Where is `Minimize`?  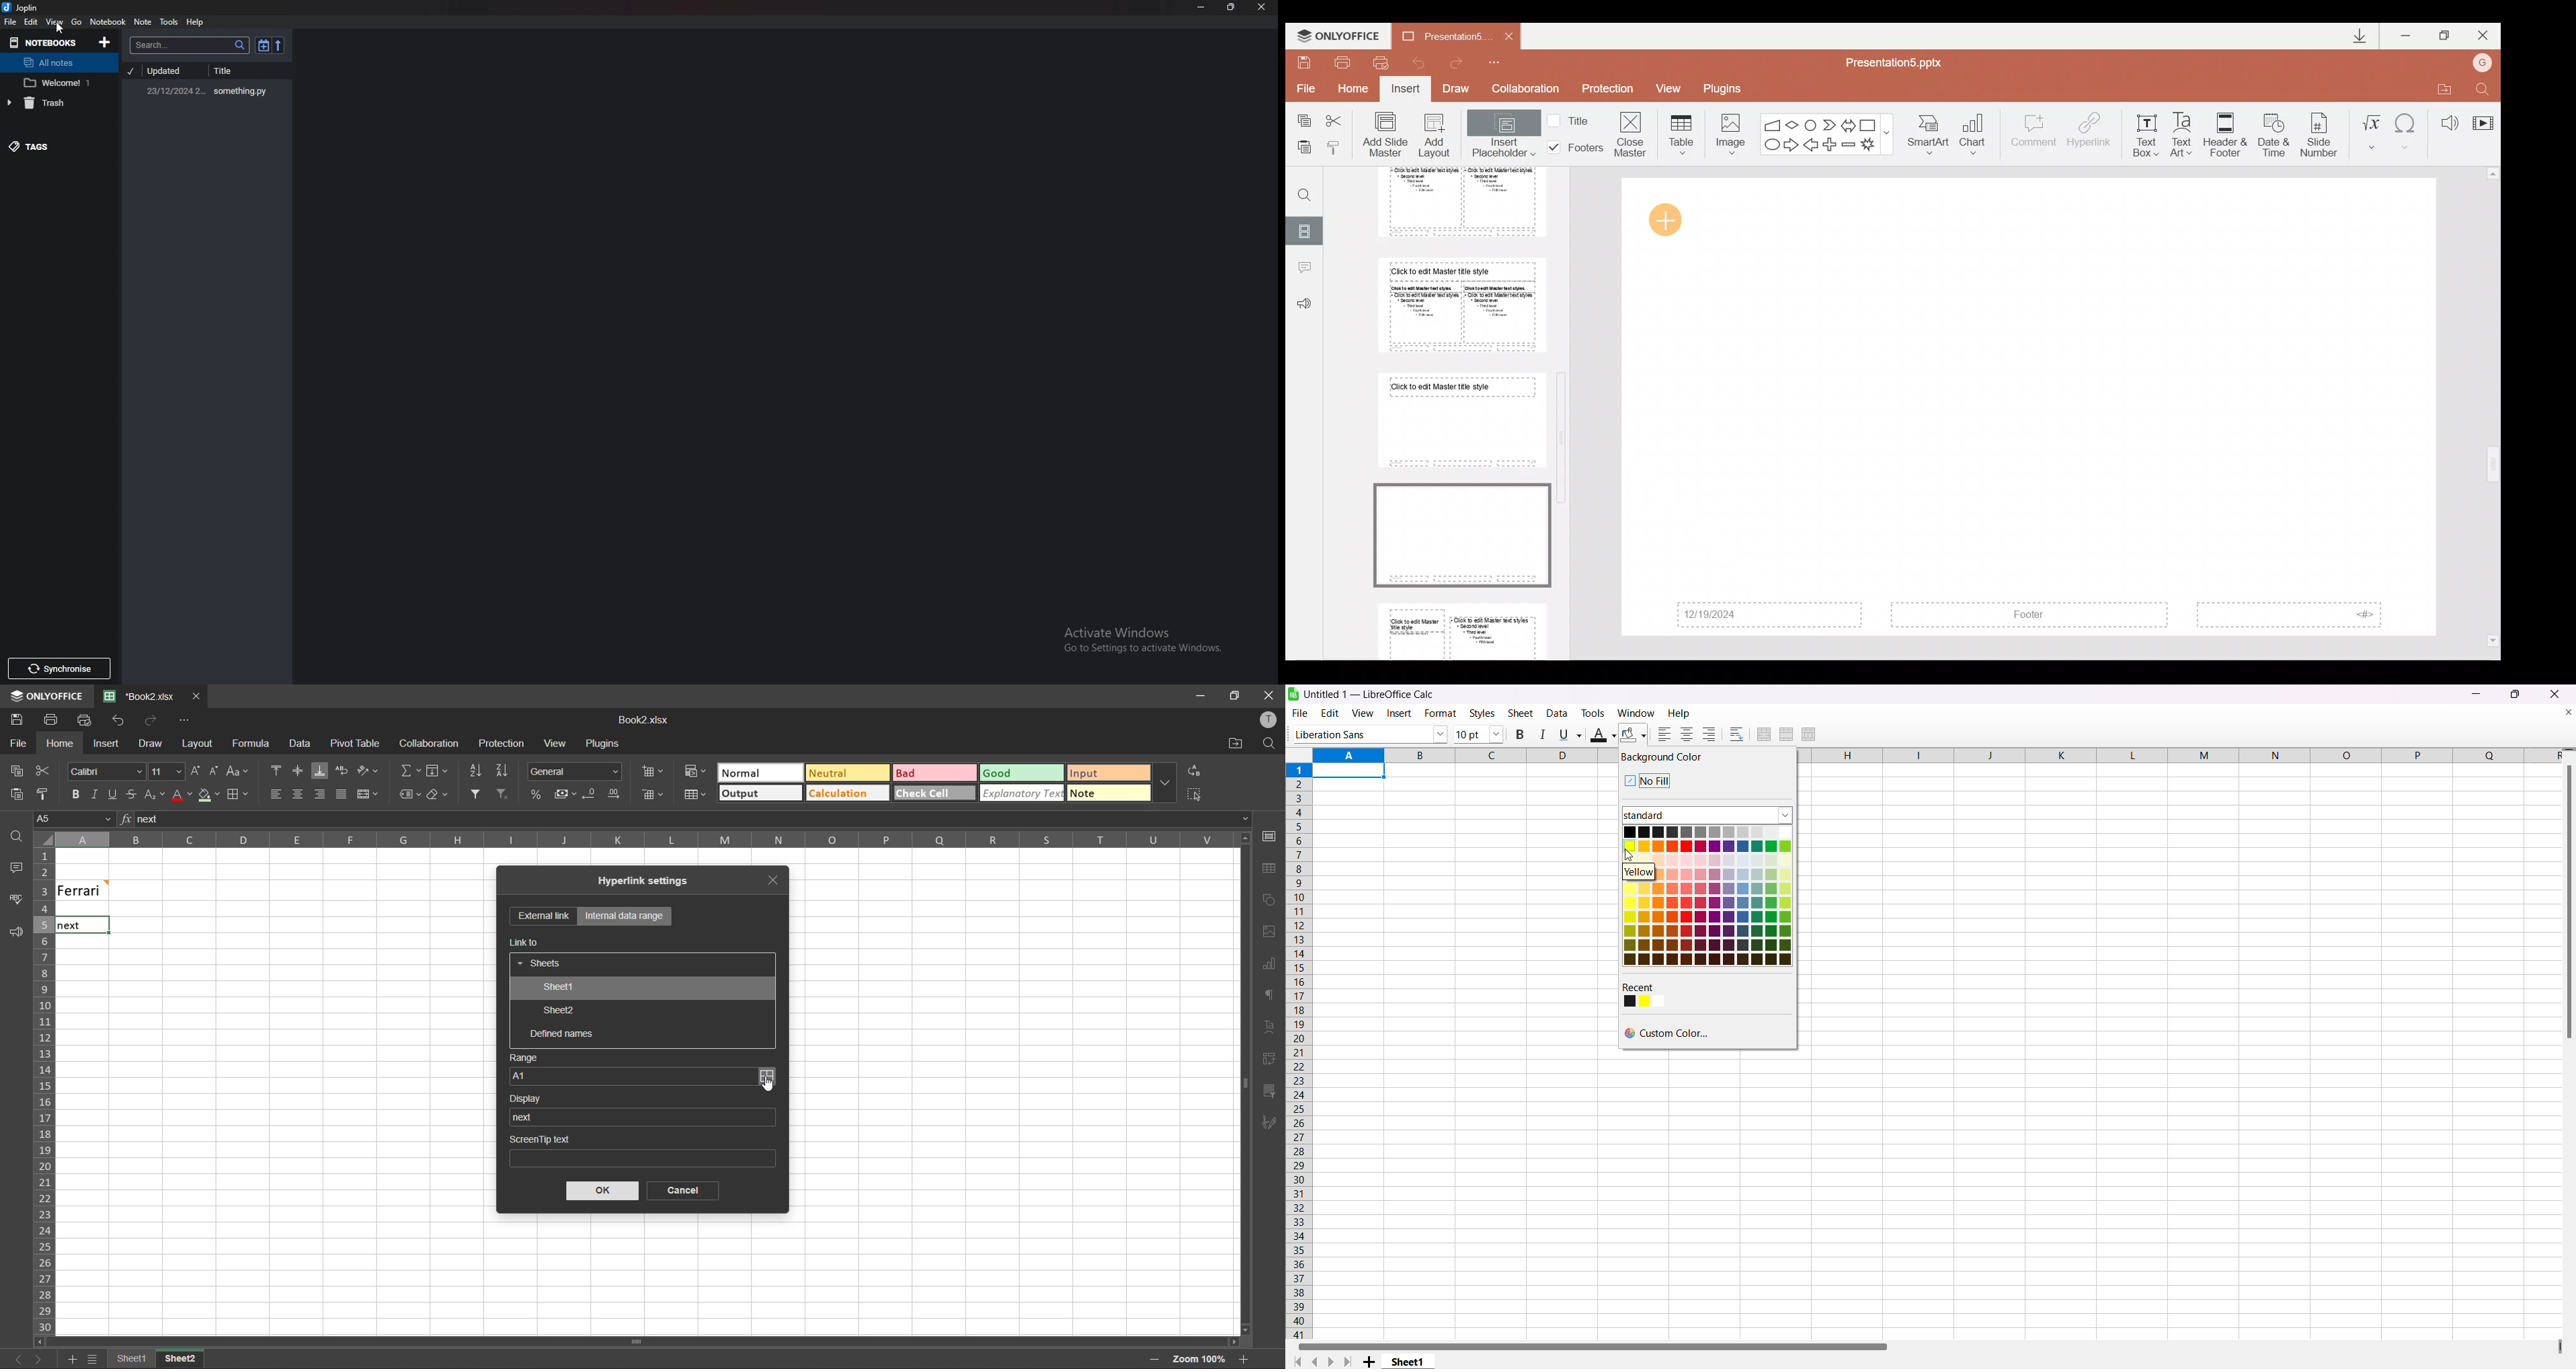 Minimize is located at coordinates (2407, 33).